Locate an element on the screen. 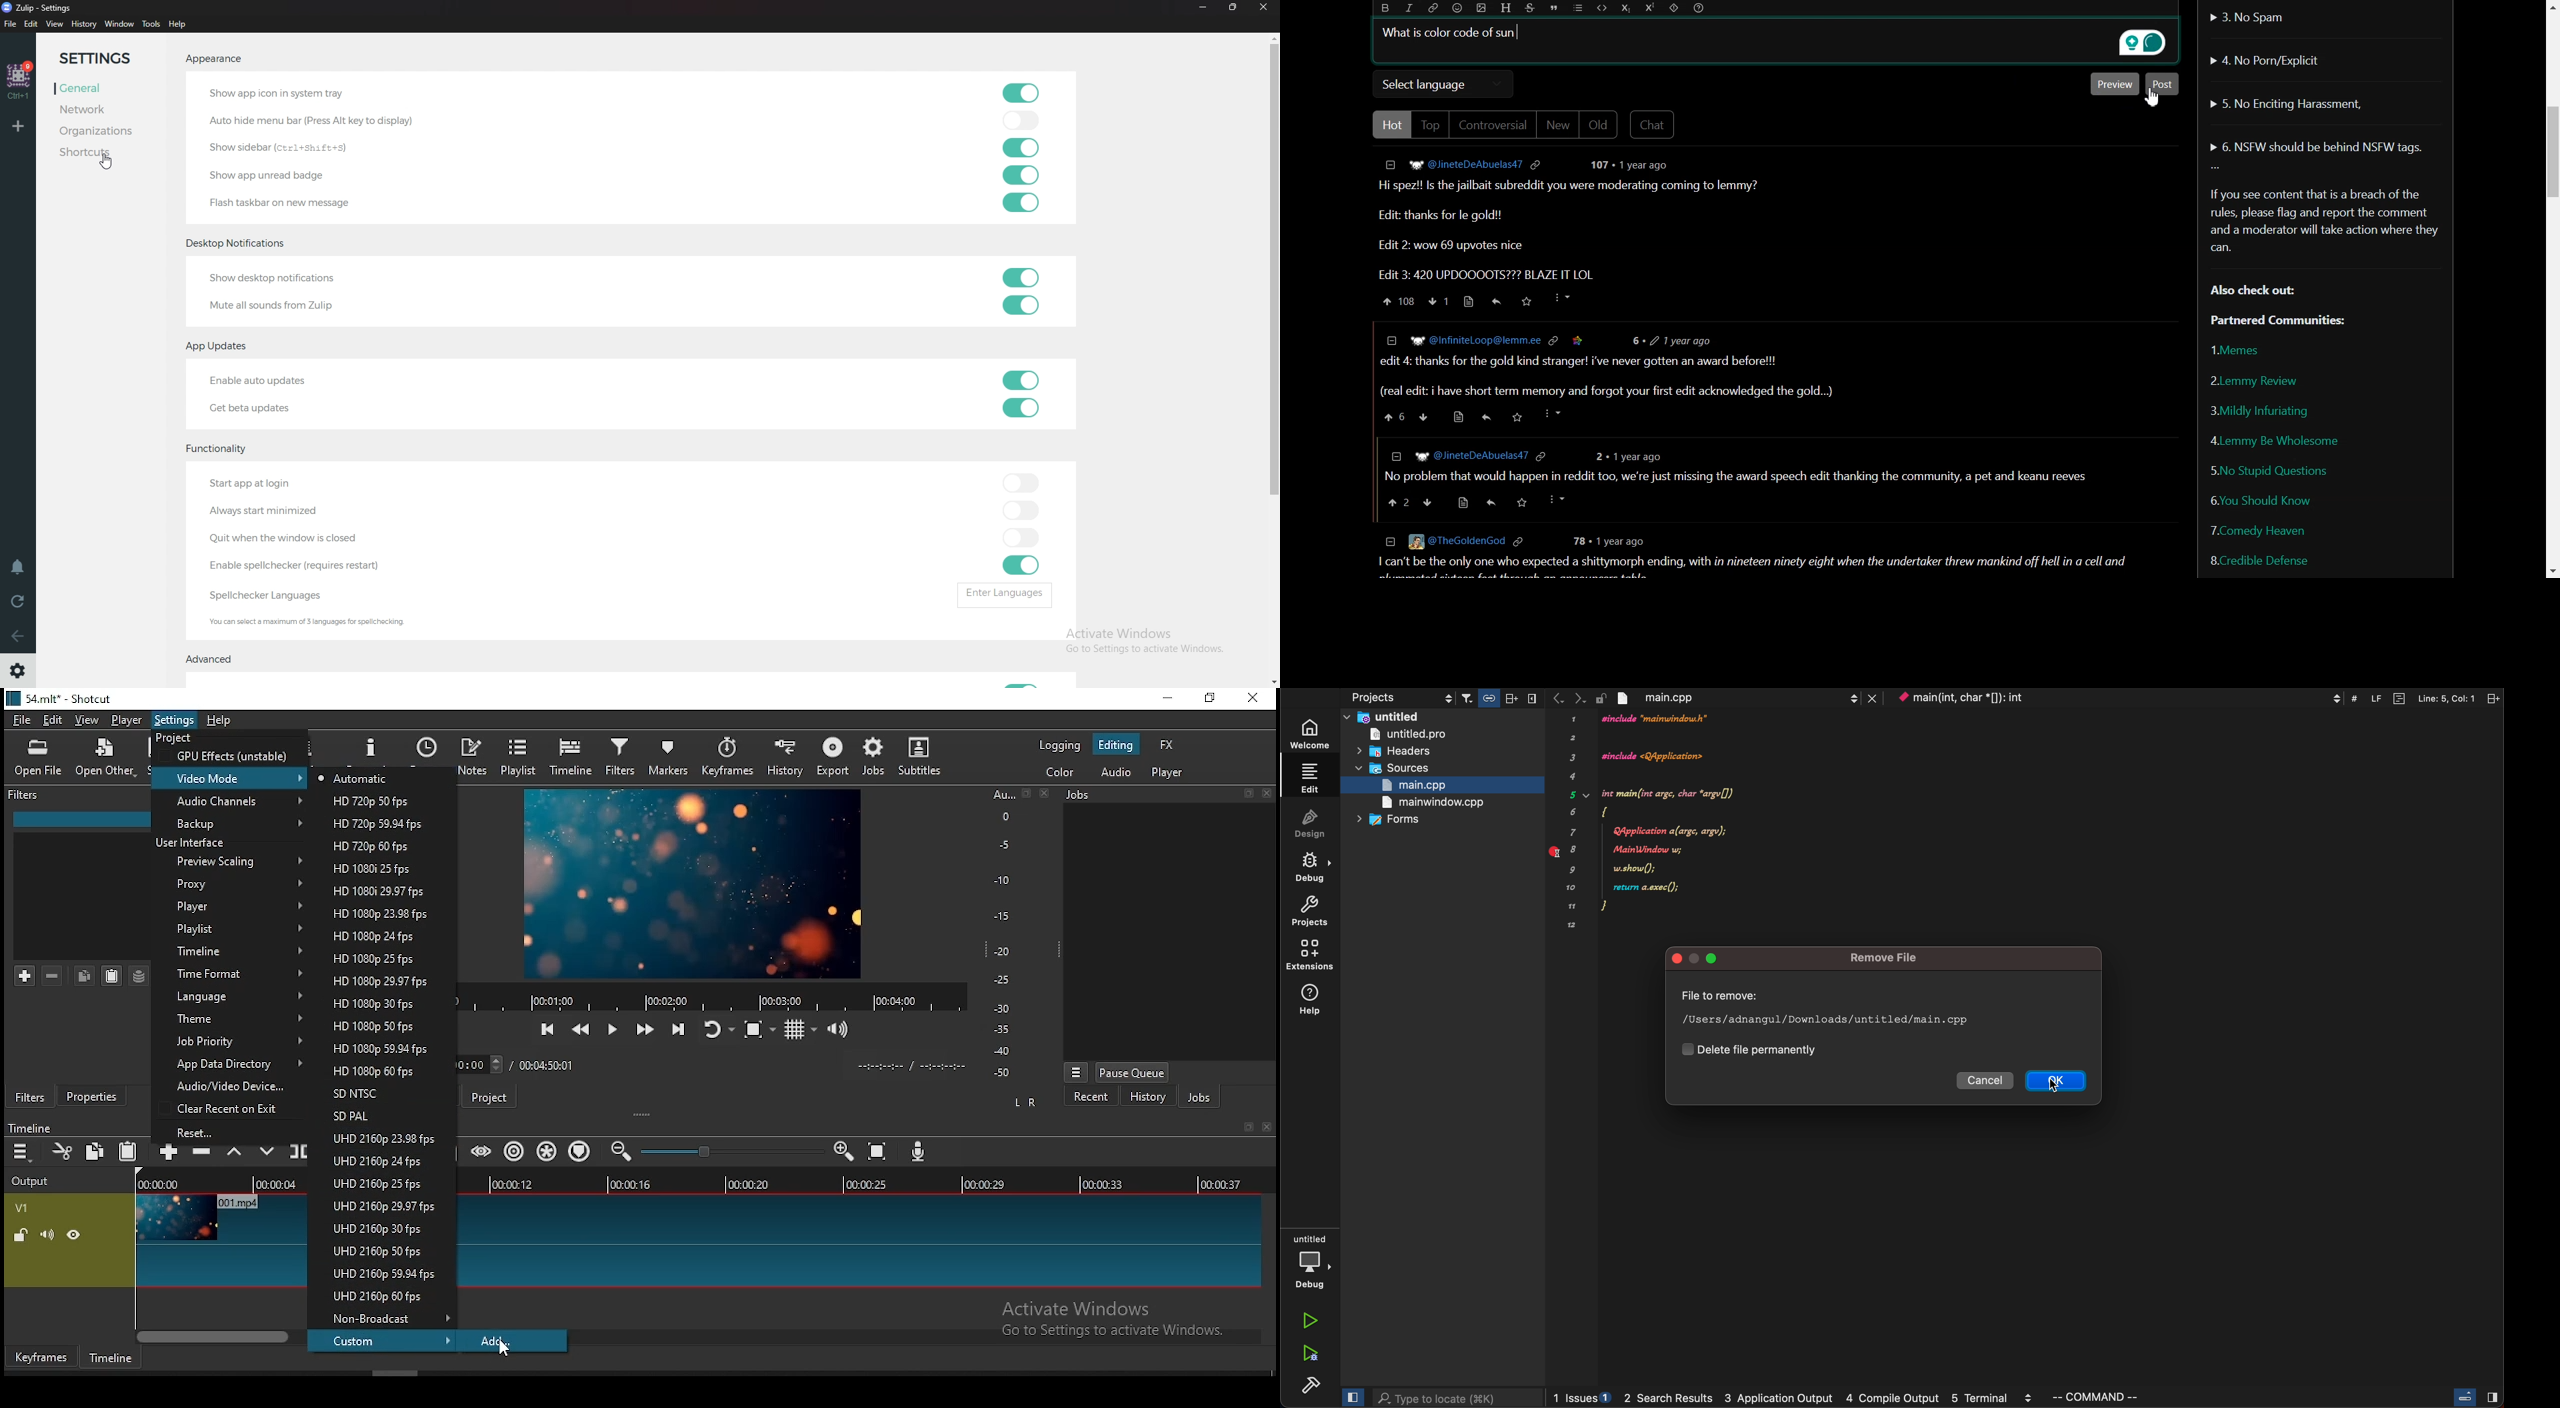  automatic is located at coordinates (359, 777).